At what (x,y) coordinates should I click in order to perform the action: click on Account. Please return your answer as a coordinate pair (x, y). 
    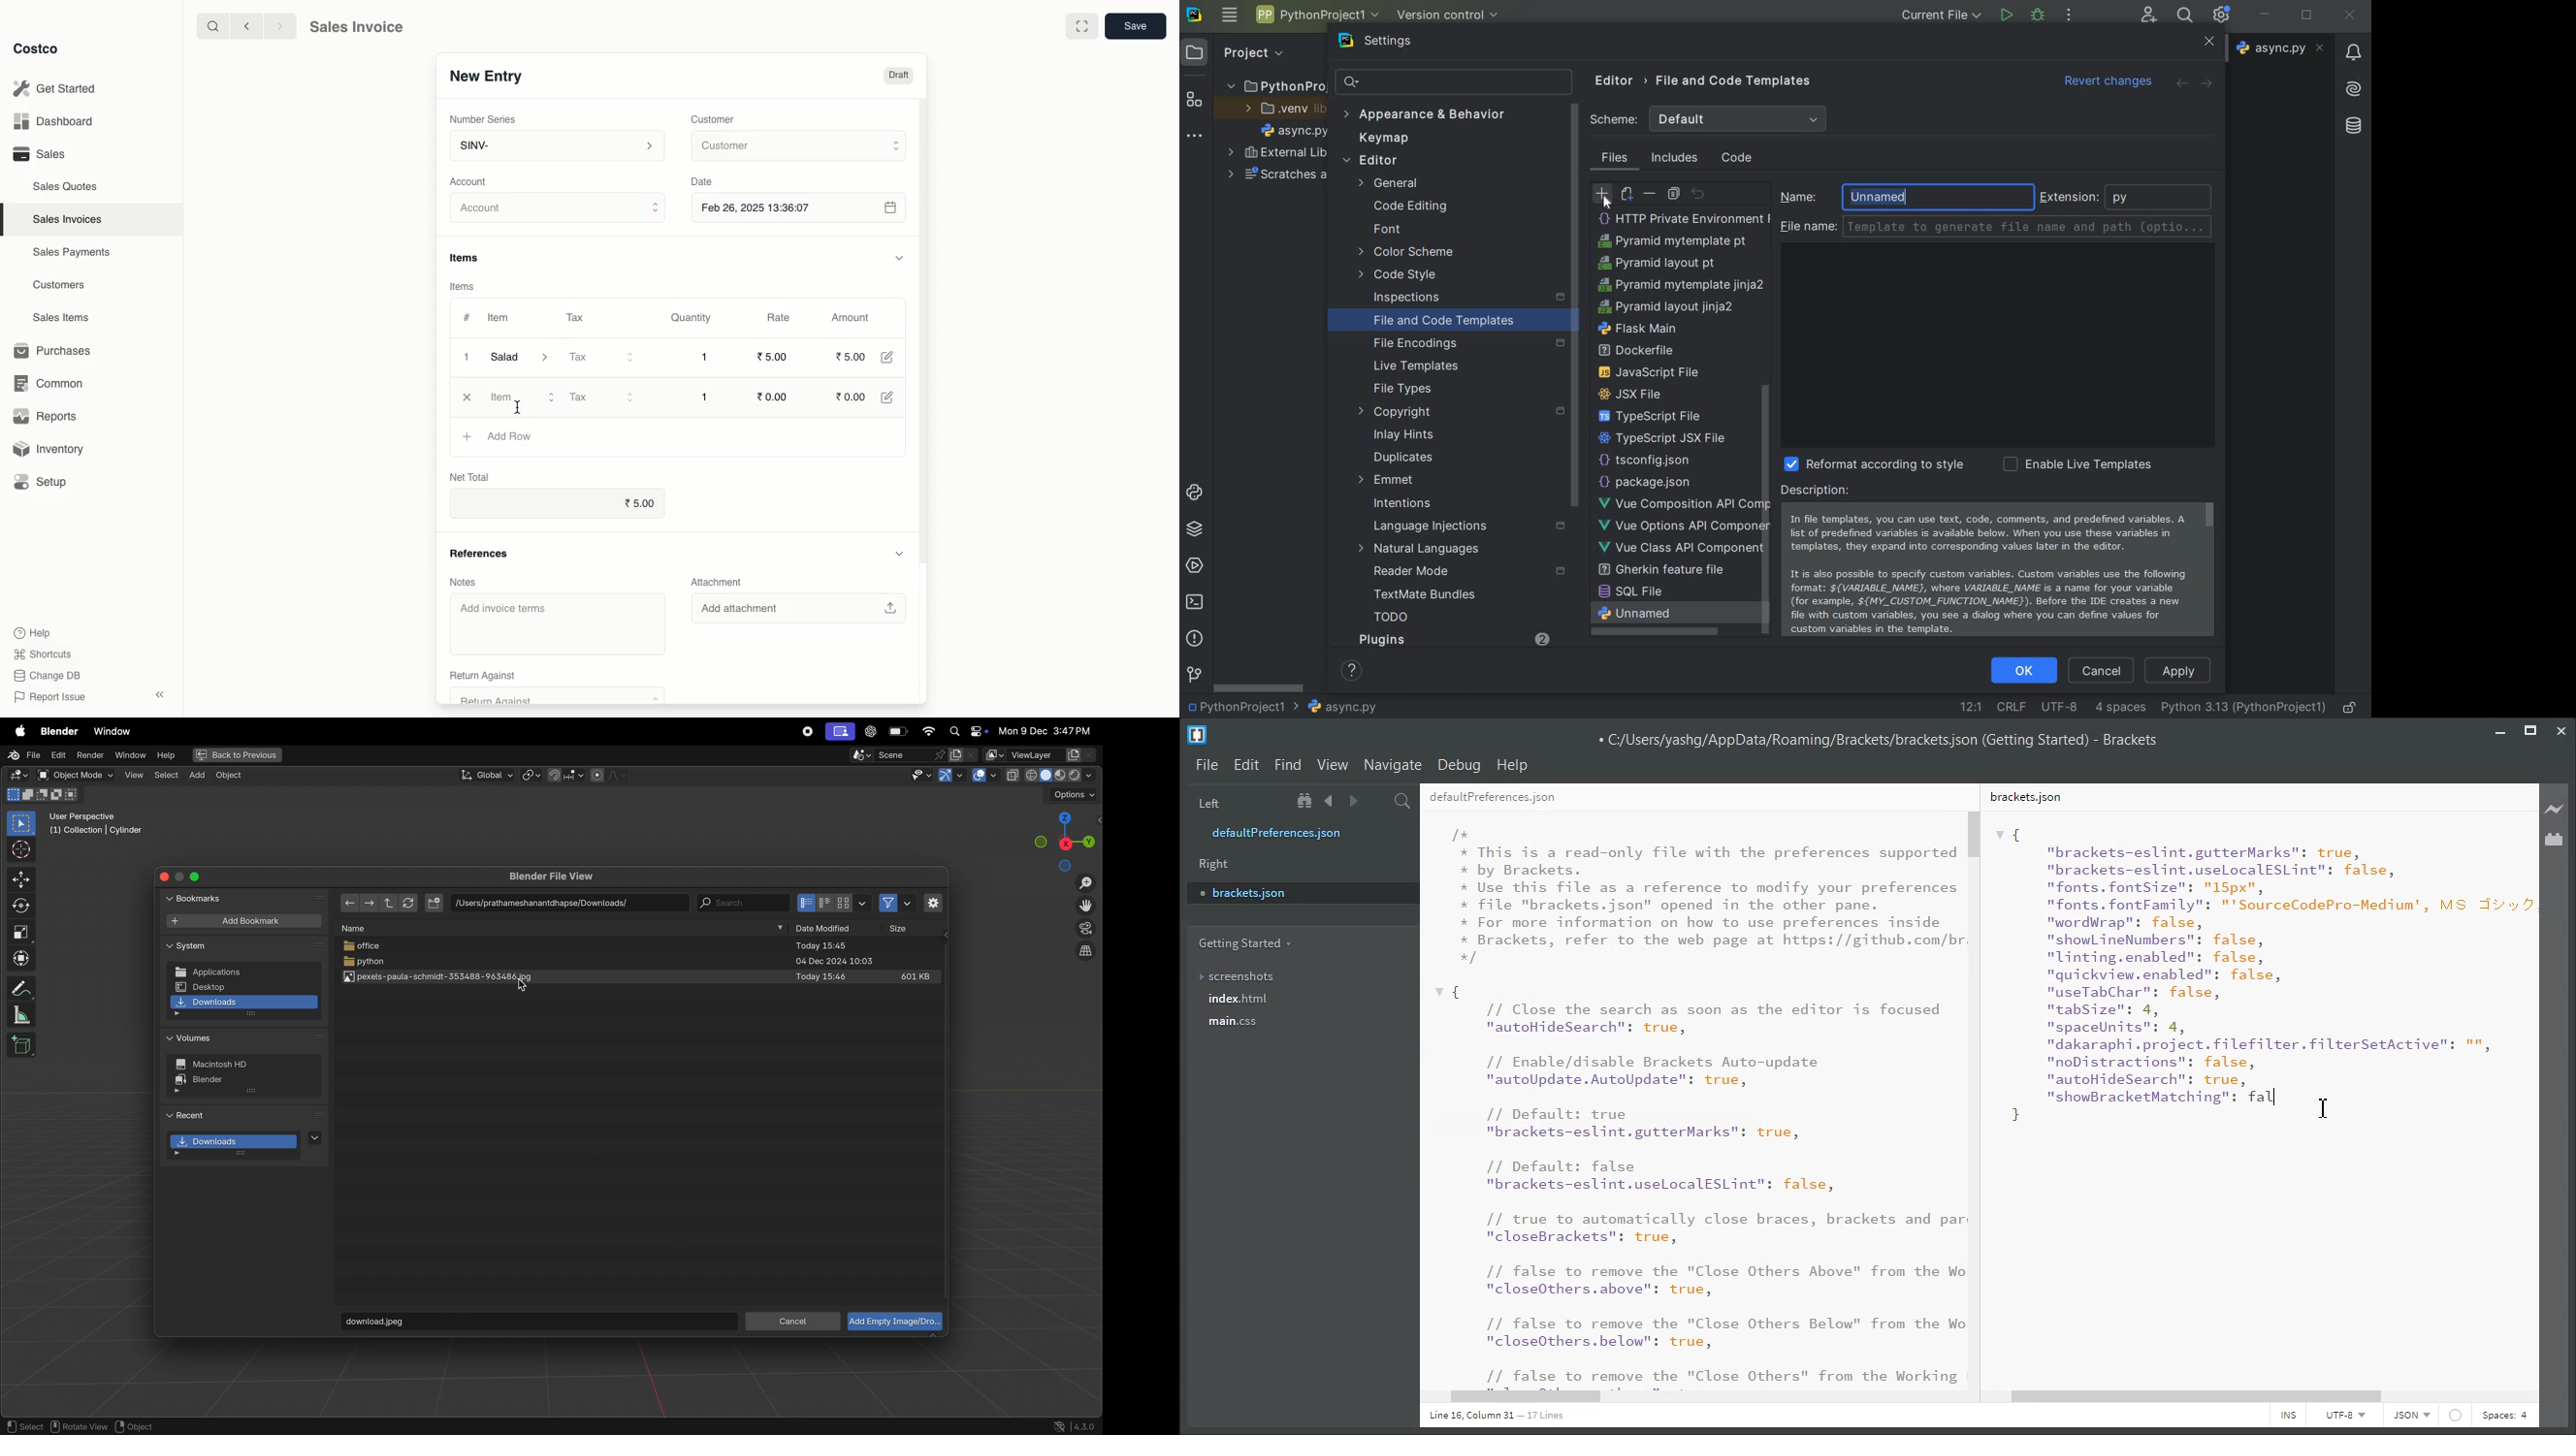
    Looking at the image, I should click on (559, 210).